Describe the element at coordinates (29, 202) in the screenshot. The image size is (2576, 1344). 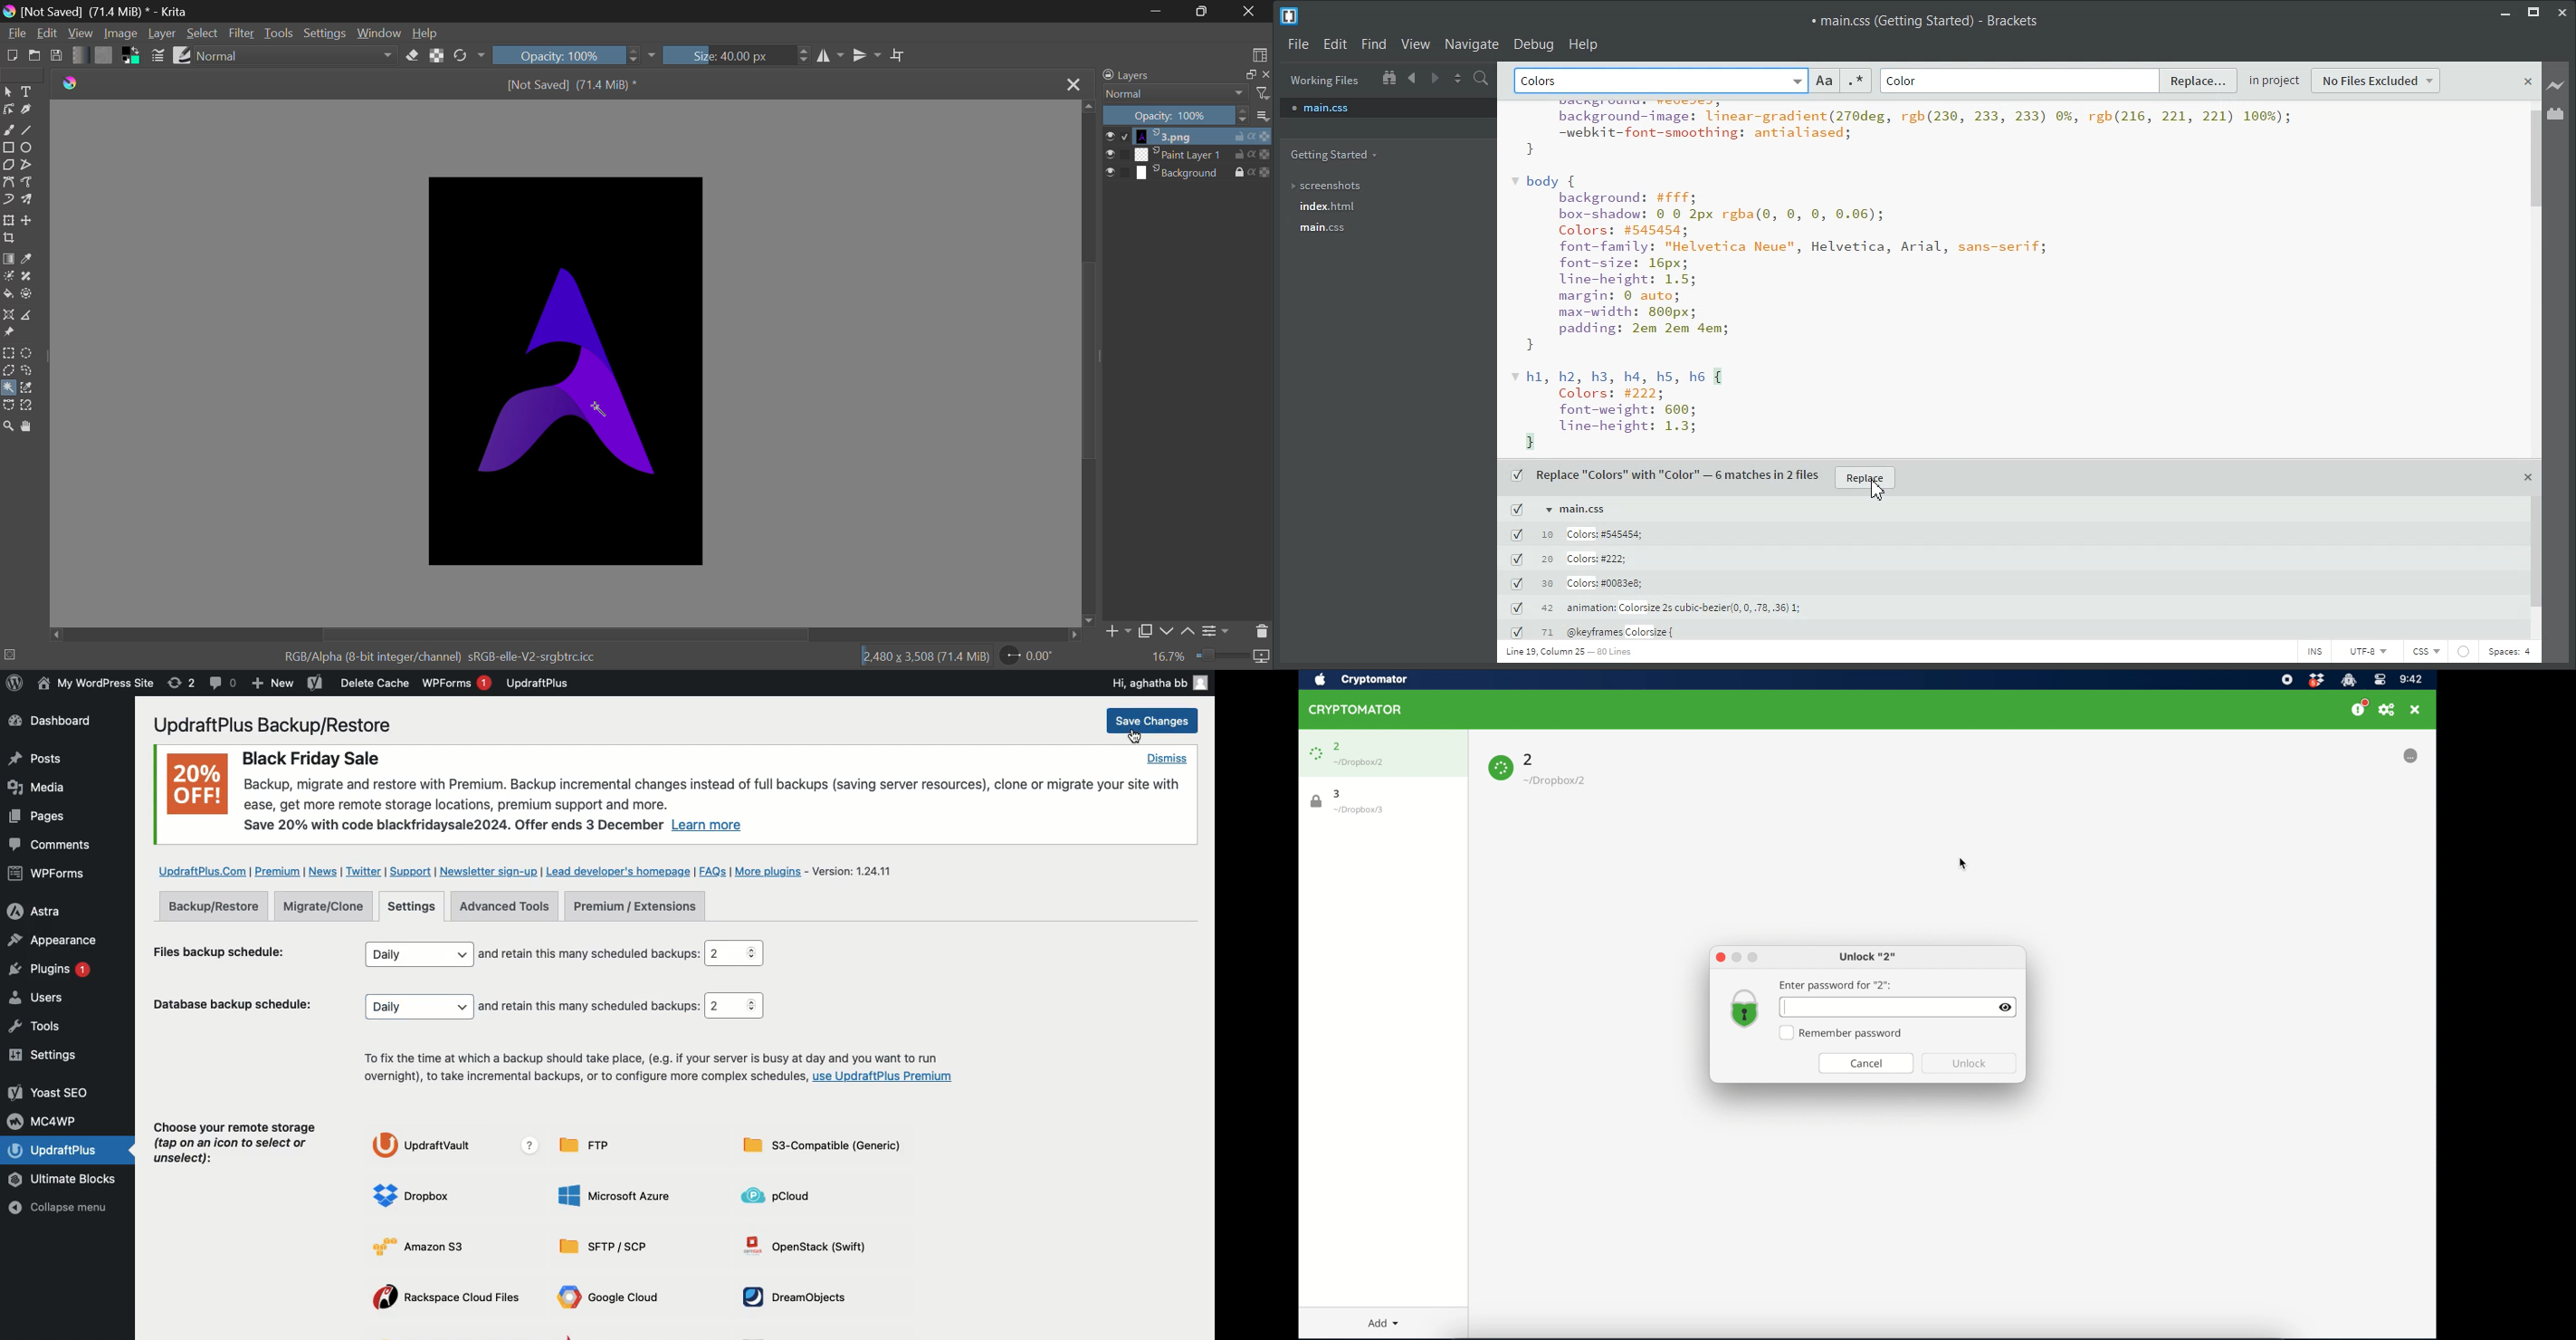
I see `Multibrush Tool` at that location.